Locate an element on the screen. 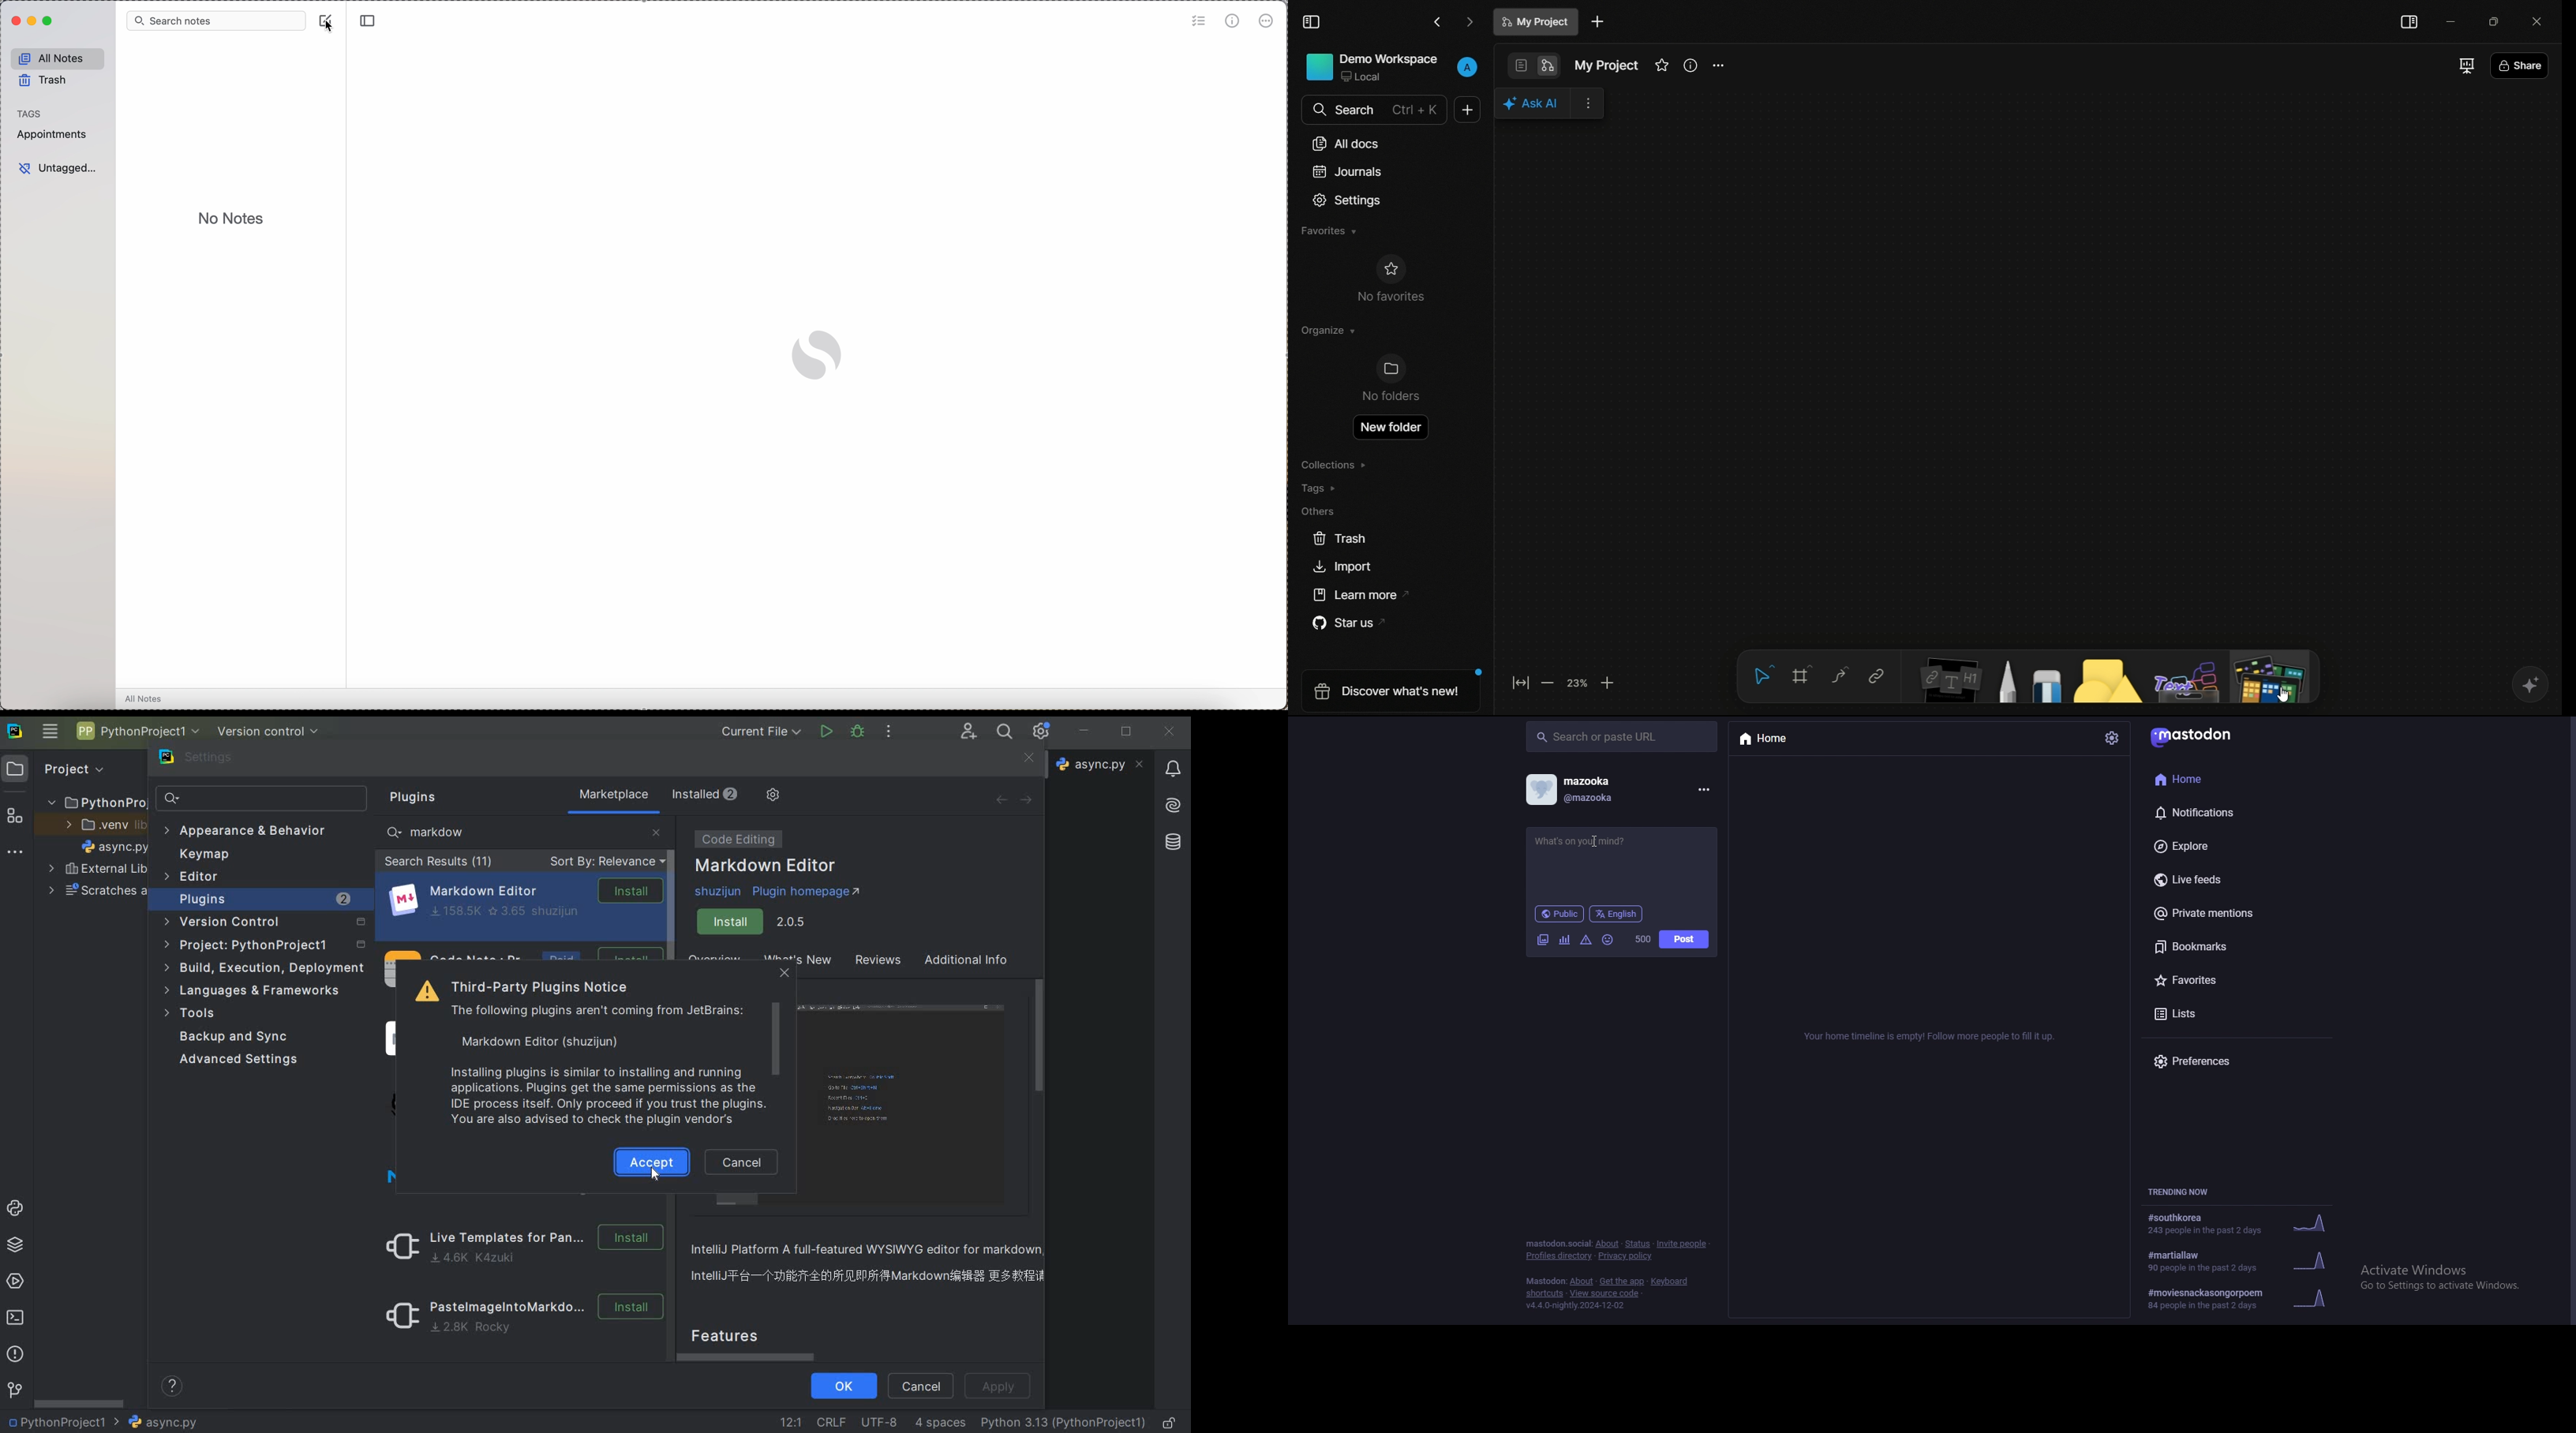 This screenshot has width=2576, height=1456. trending is located at coordinates (2250, 1261).